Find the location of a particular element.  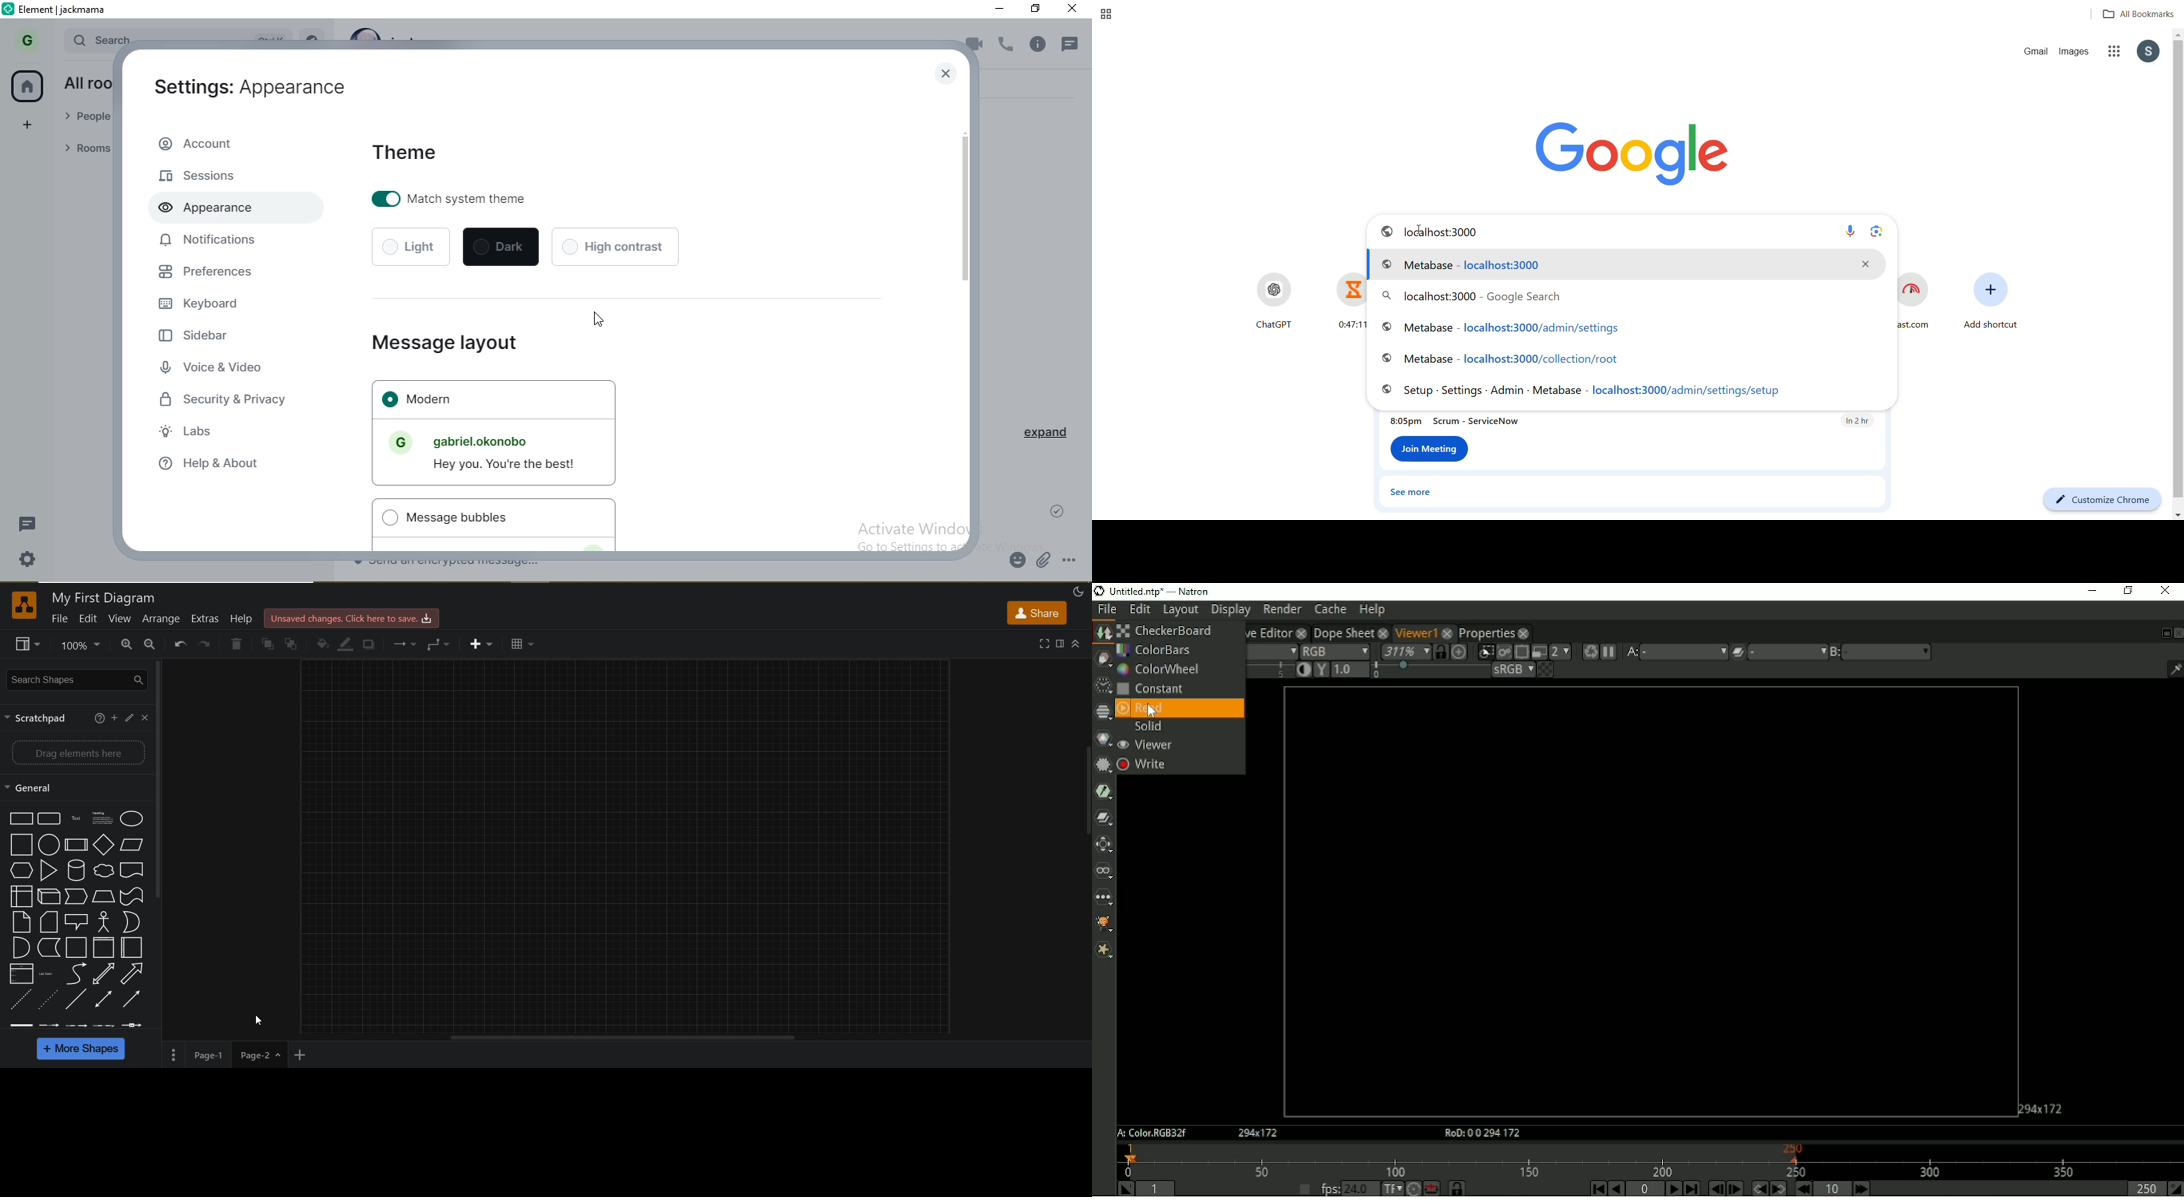

all rooms is located at coordinates (86, 83).